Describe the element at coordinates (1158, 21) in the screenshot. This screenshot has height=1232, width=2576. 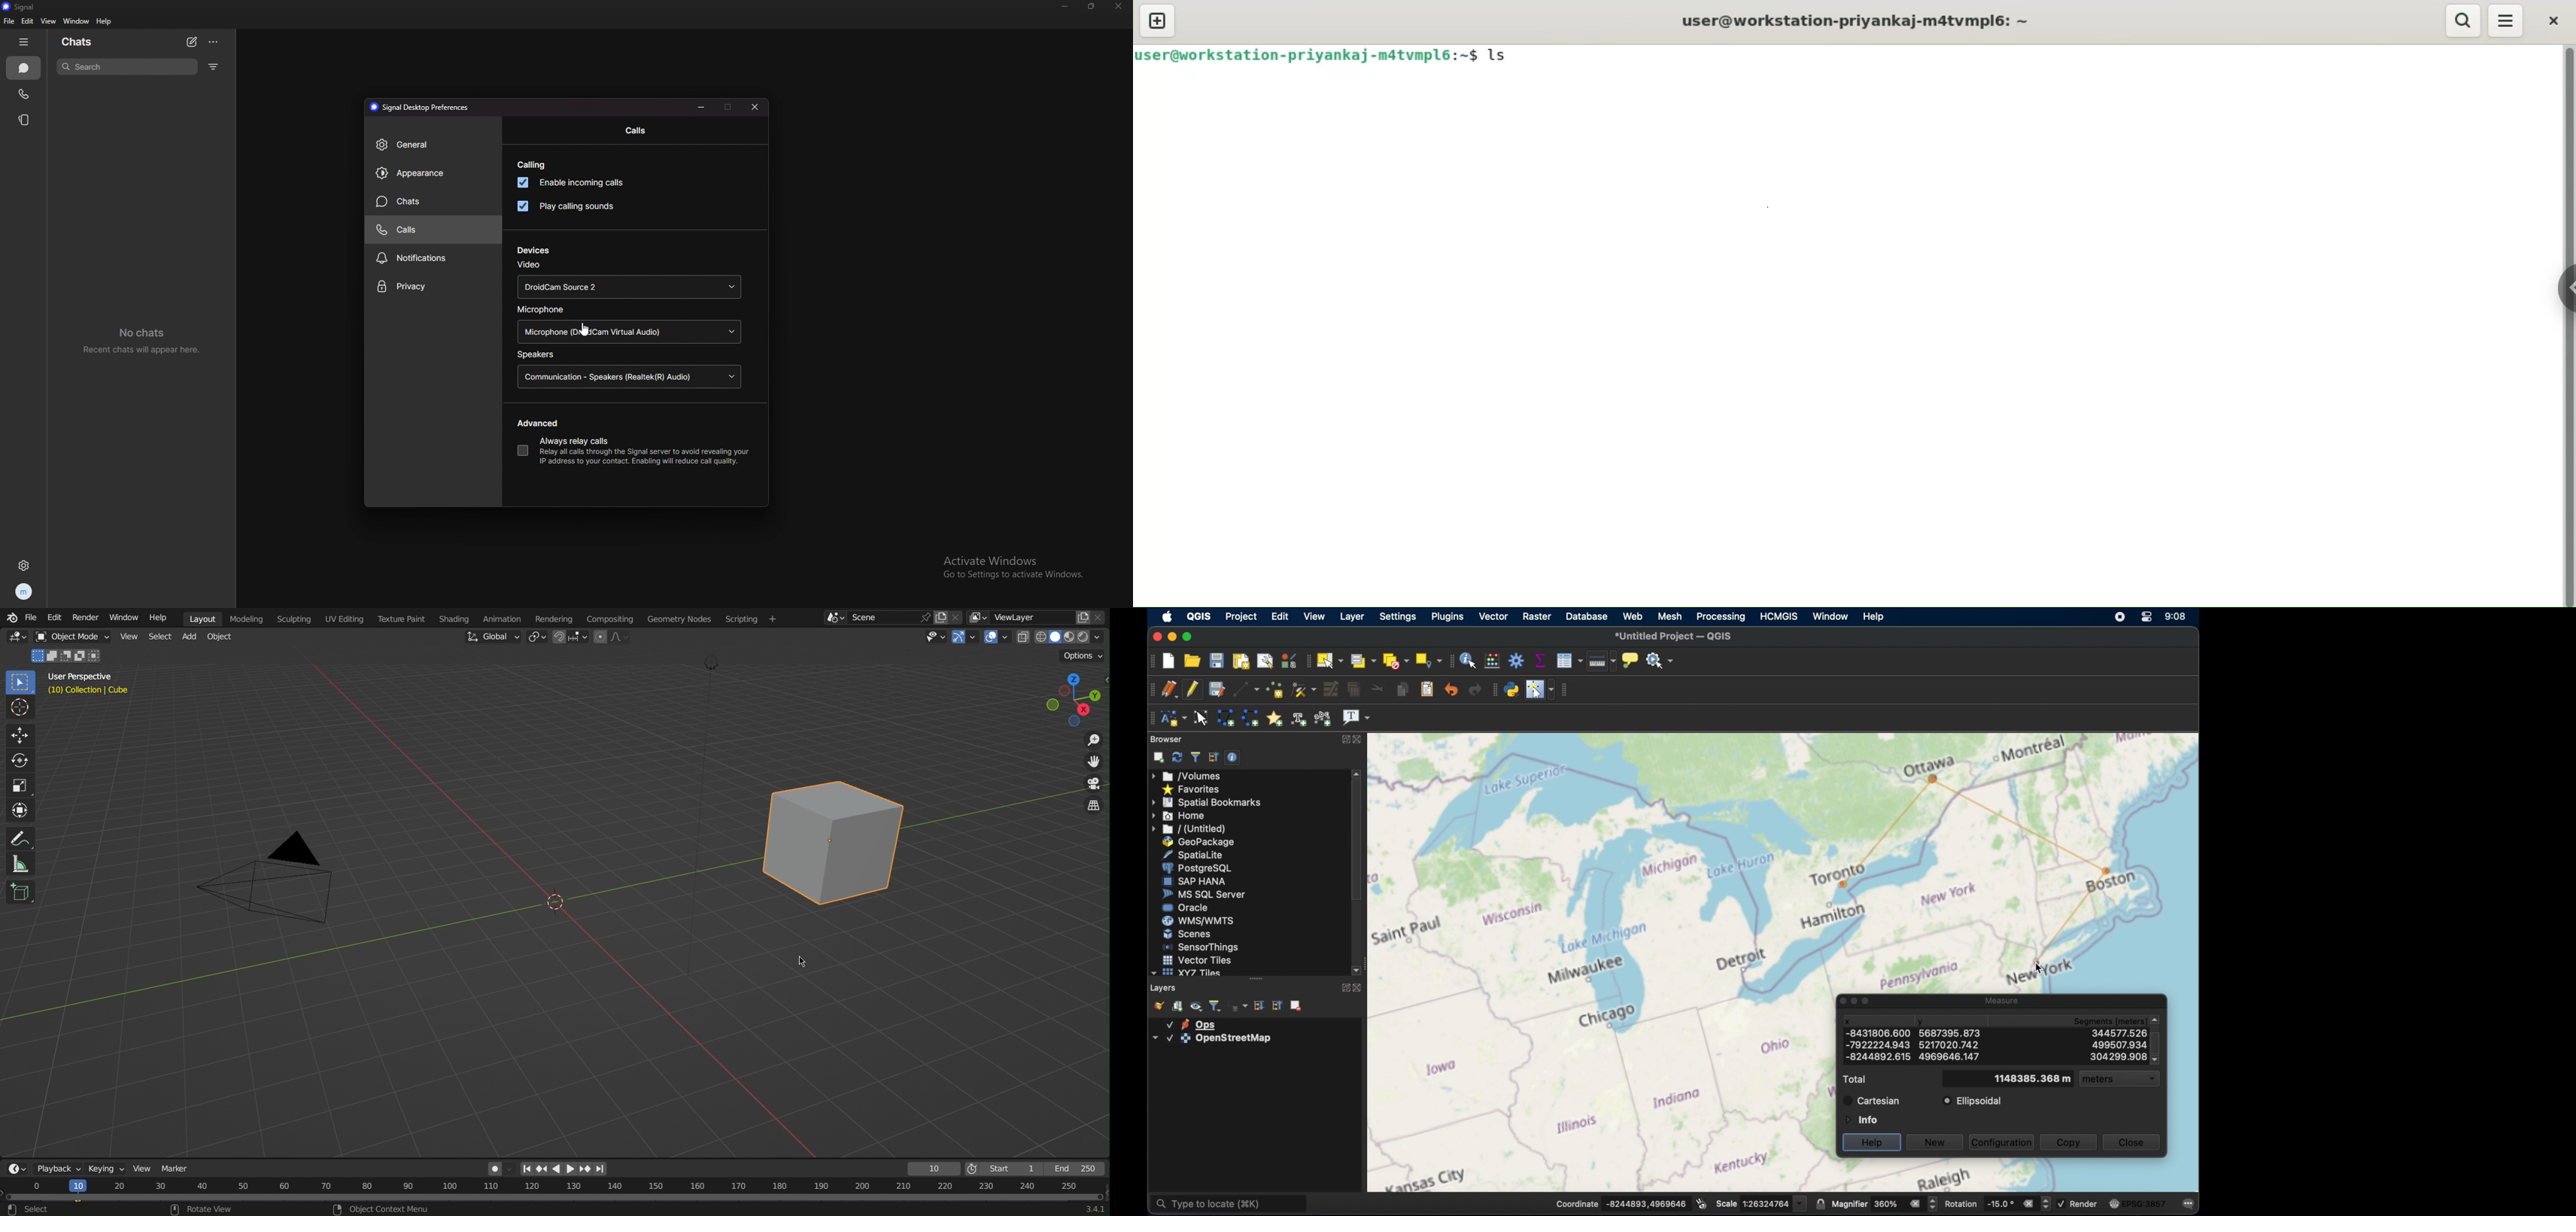
I see `new tab` at that location.